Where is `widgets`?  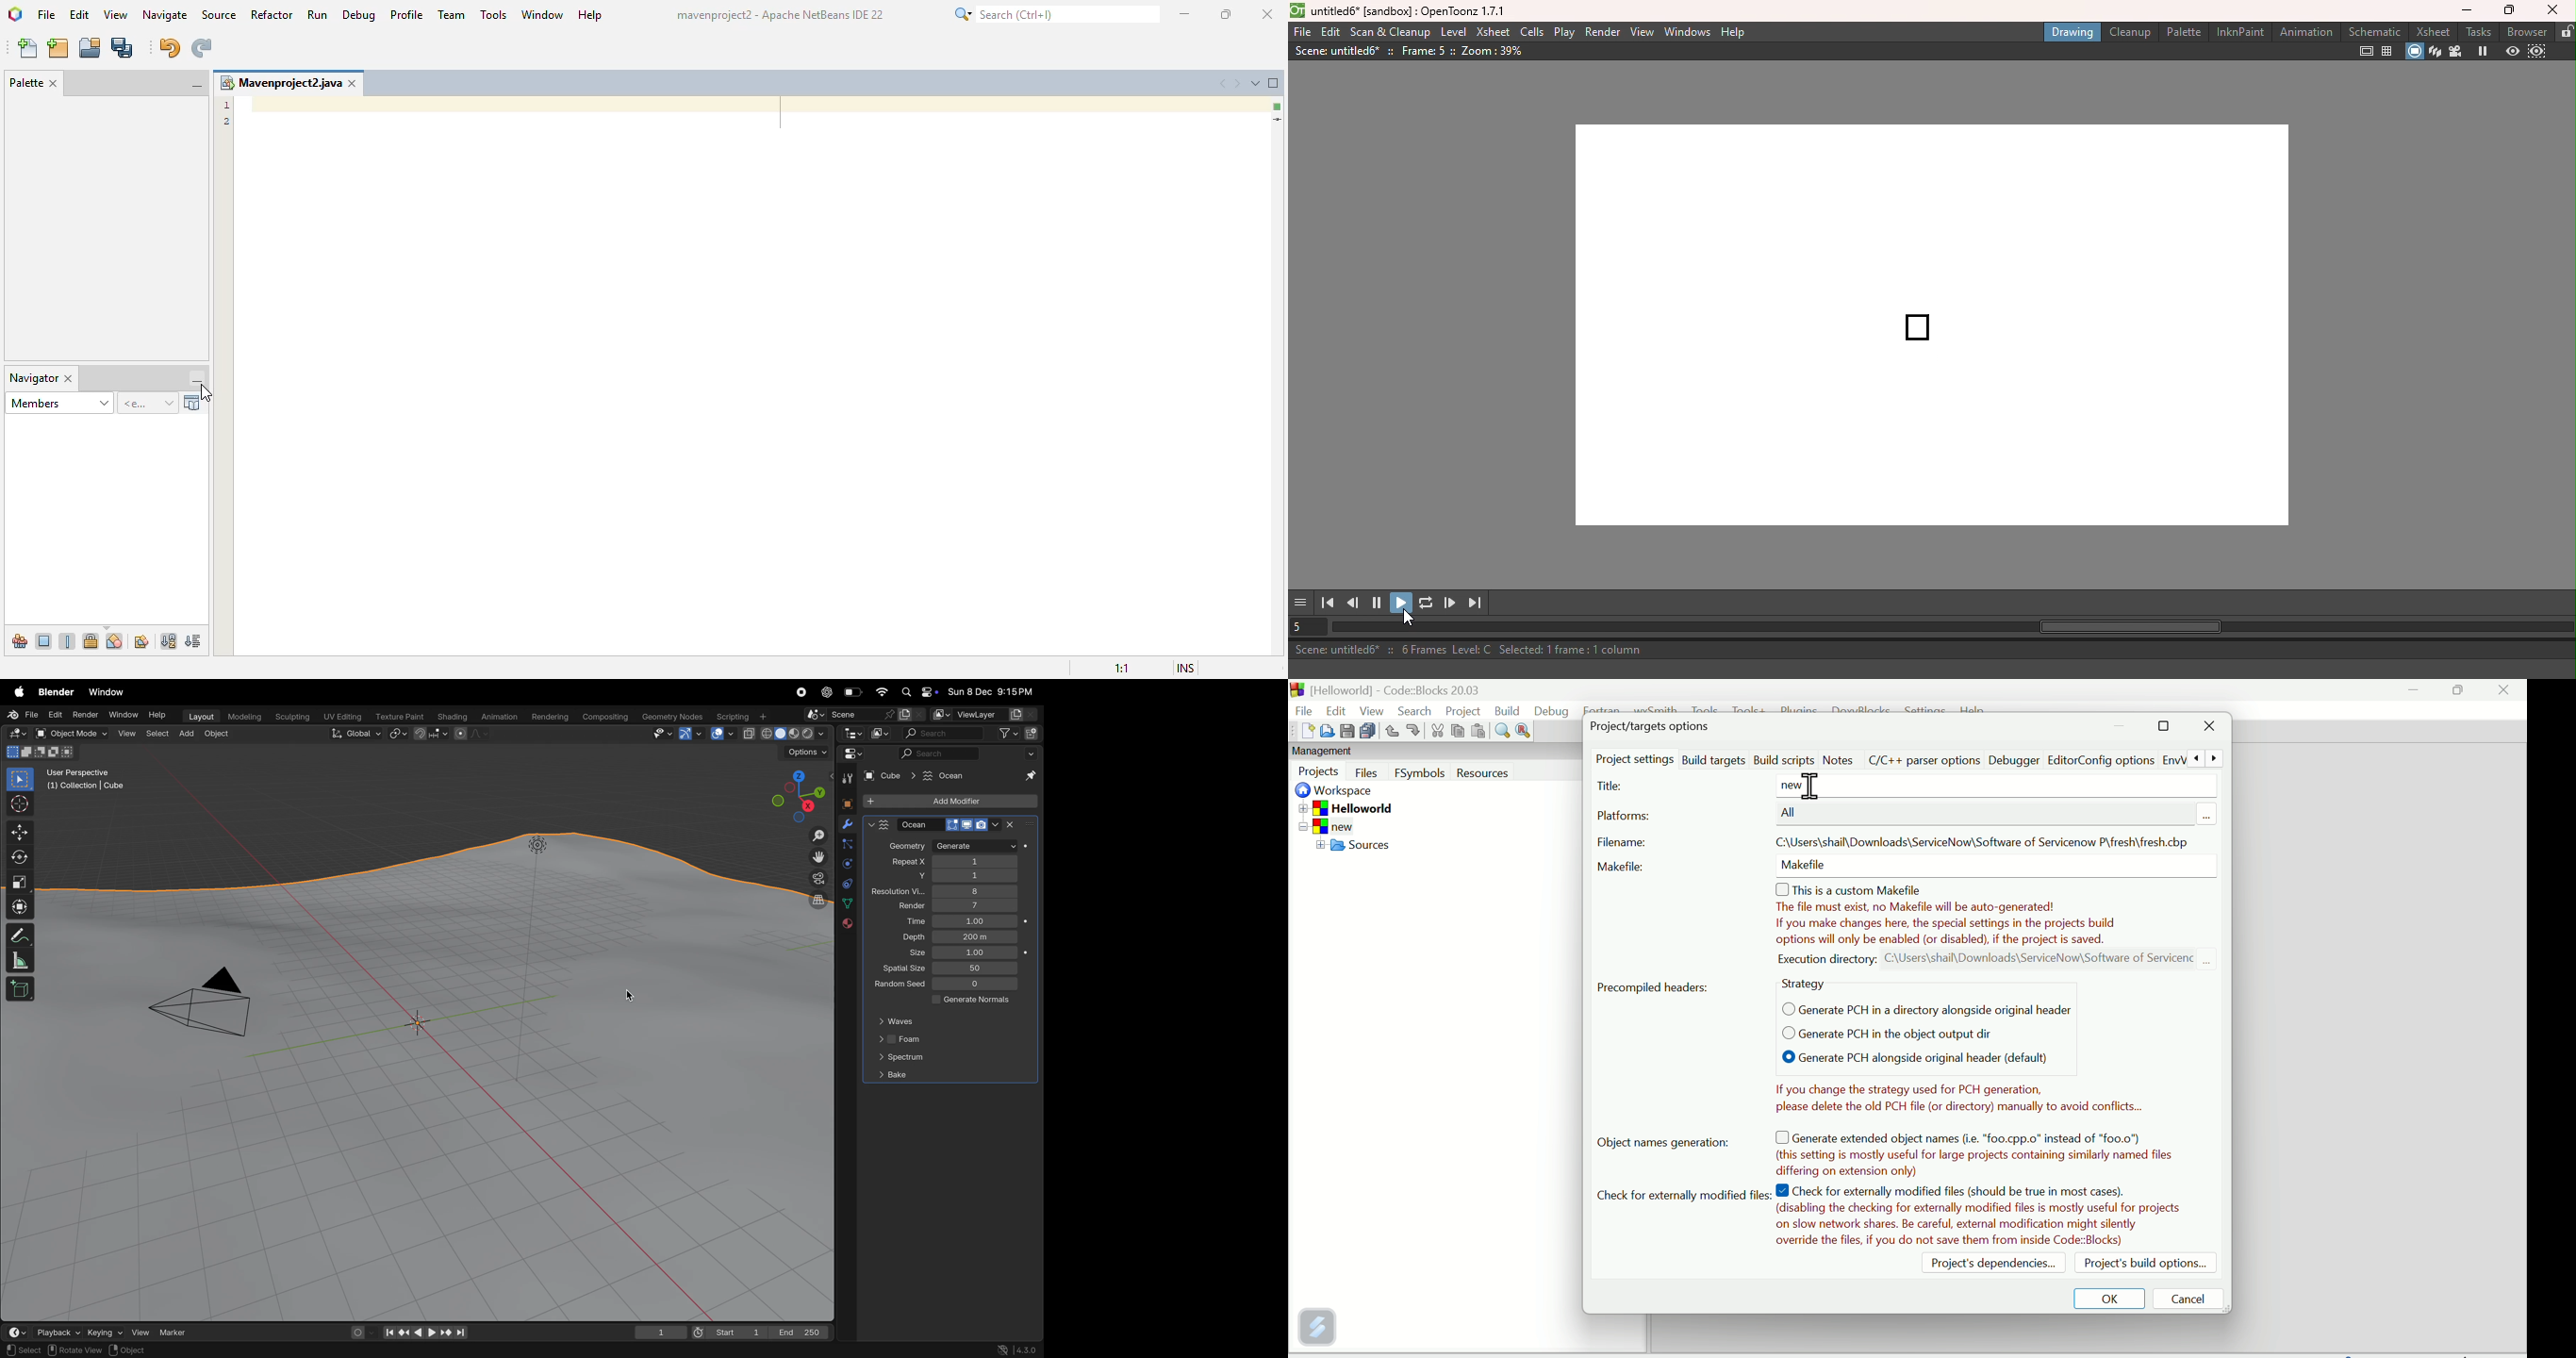 widgets is located at coordinates (851, 755).